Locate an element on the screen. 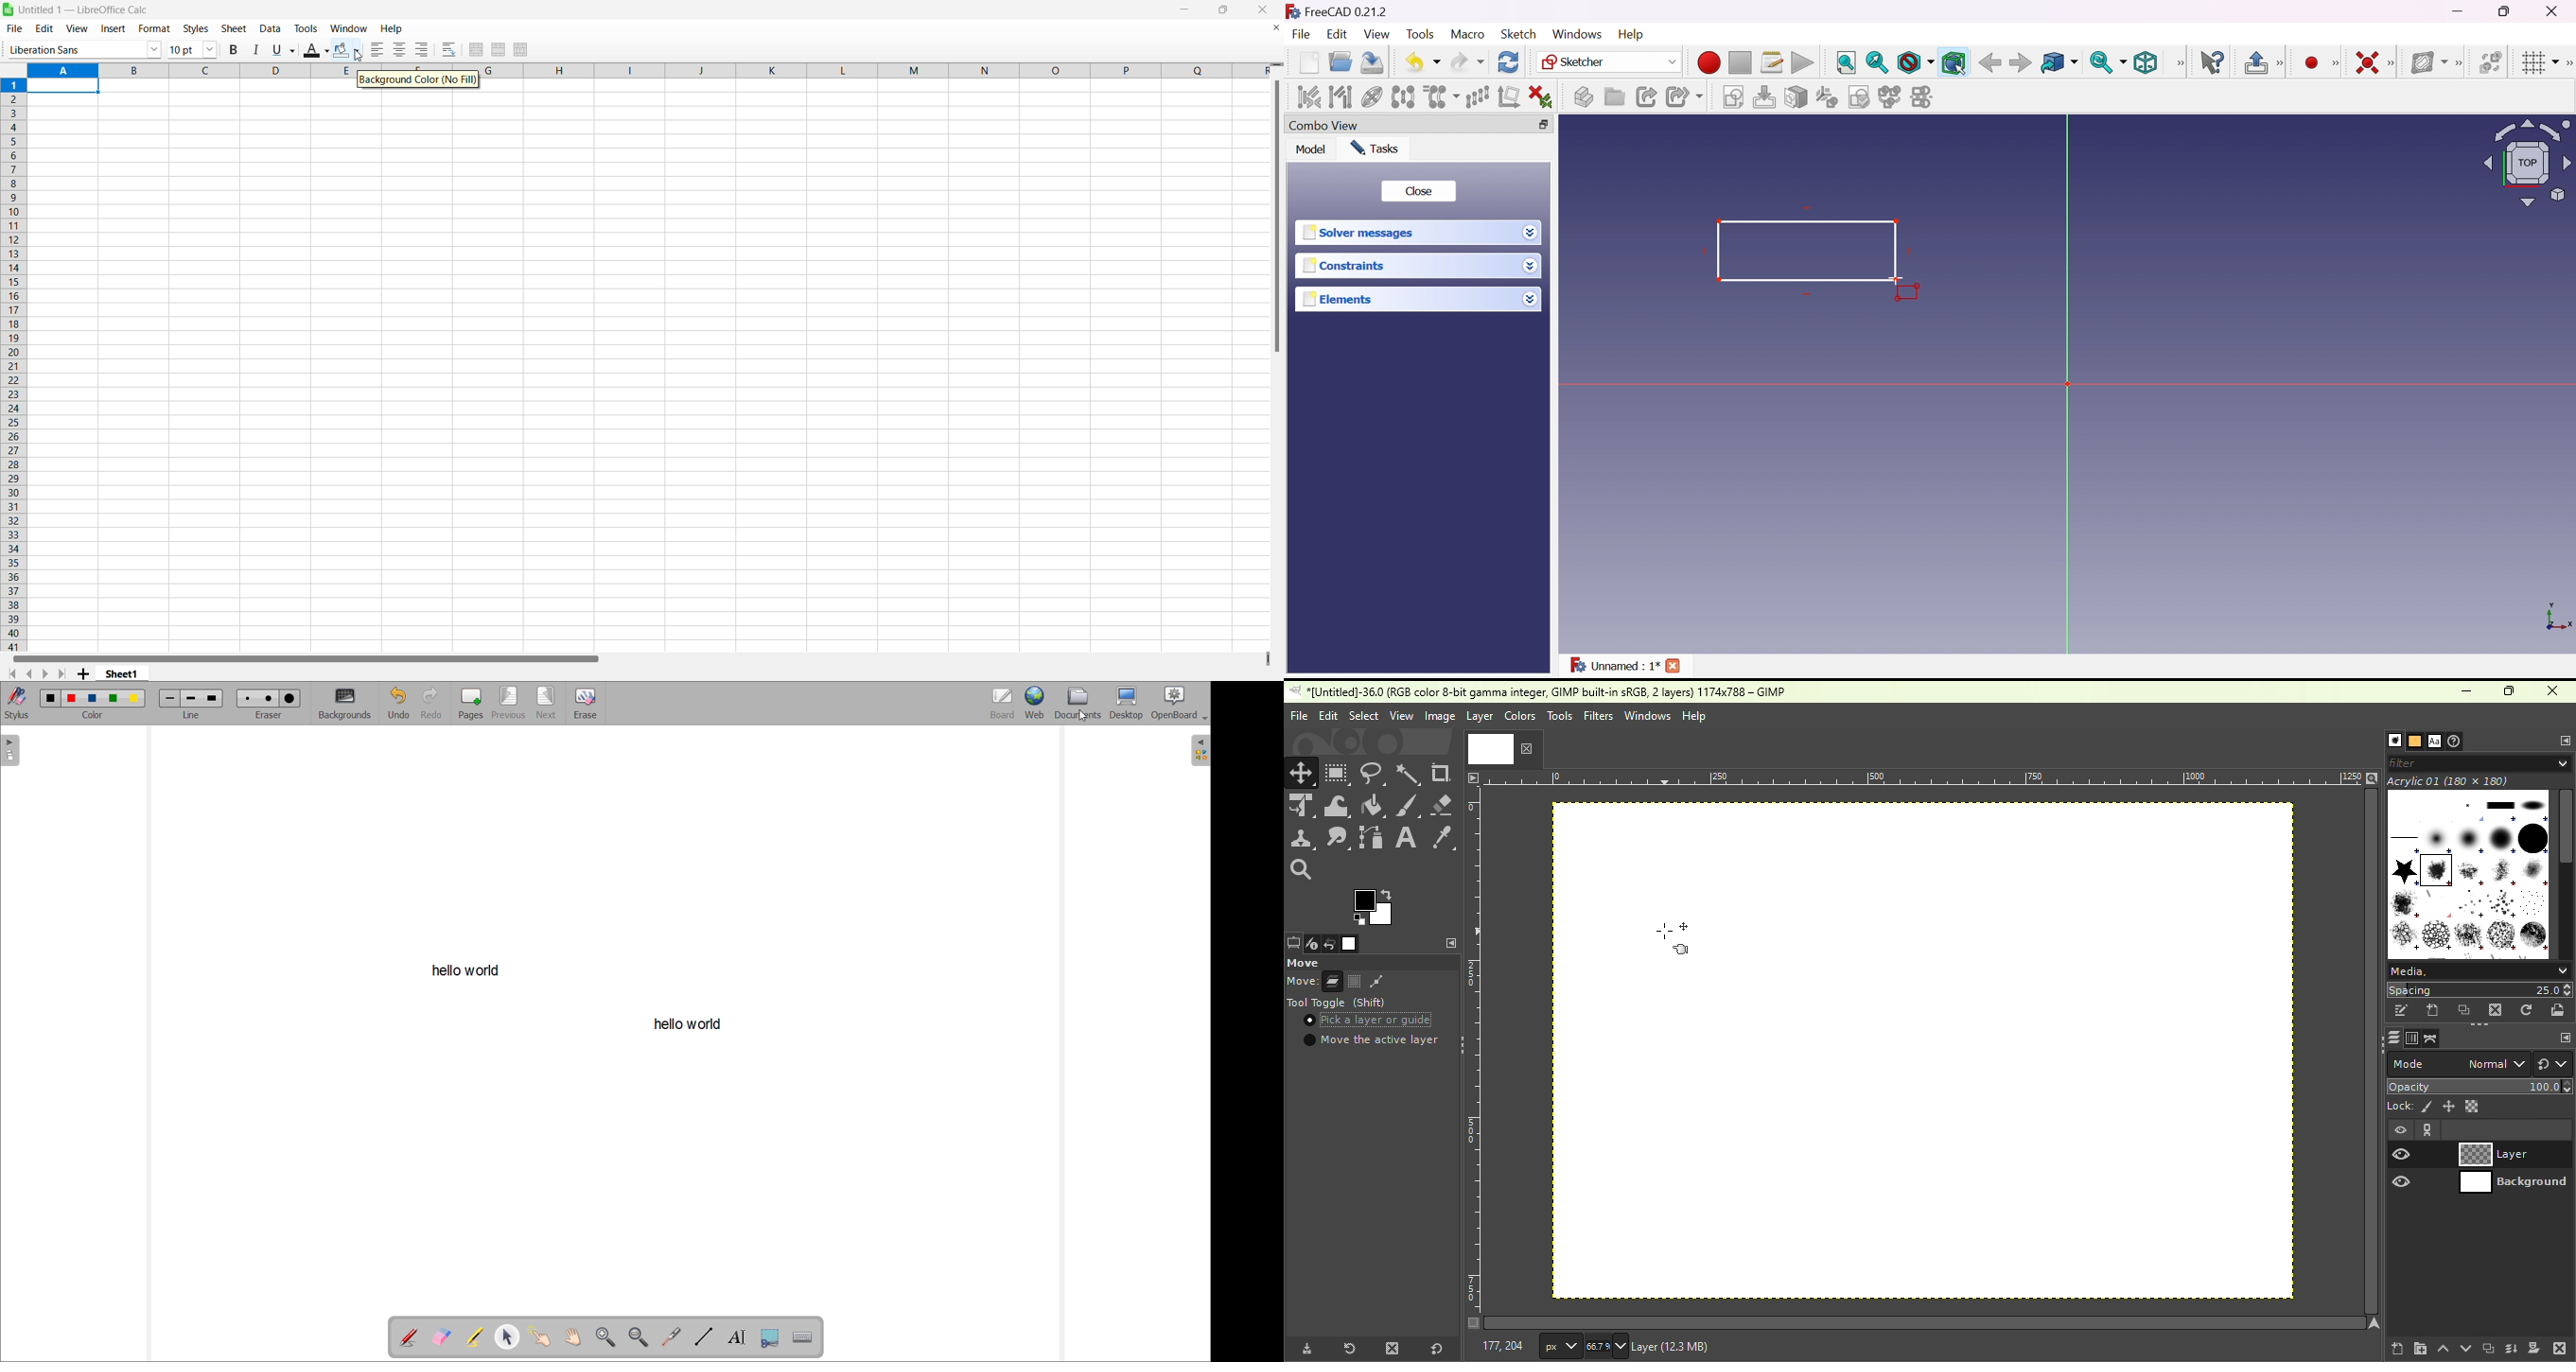  Restore down is located at coordinates (1544, 124).